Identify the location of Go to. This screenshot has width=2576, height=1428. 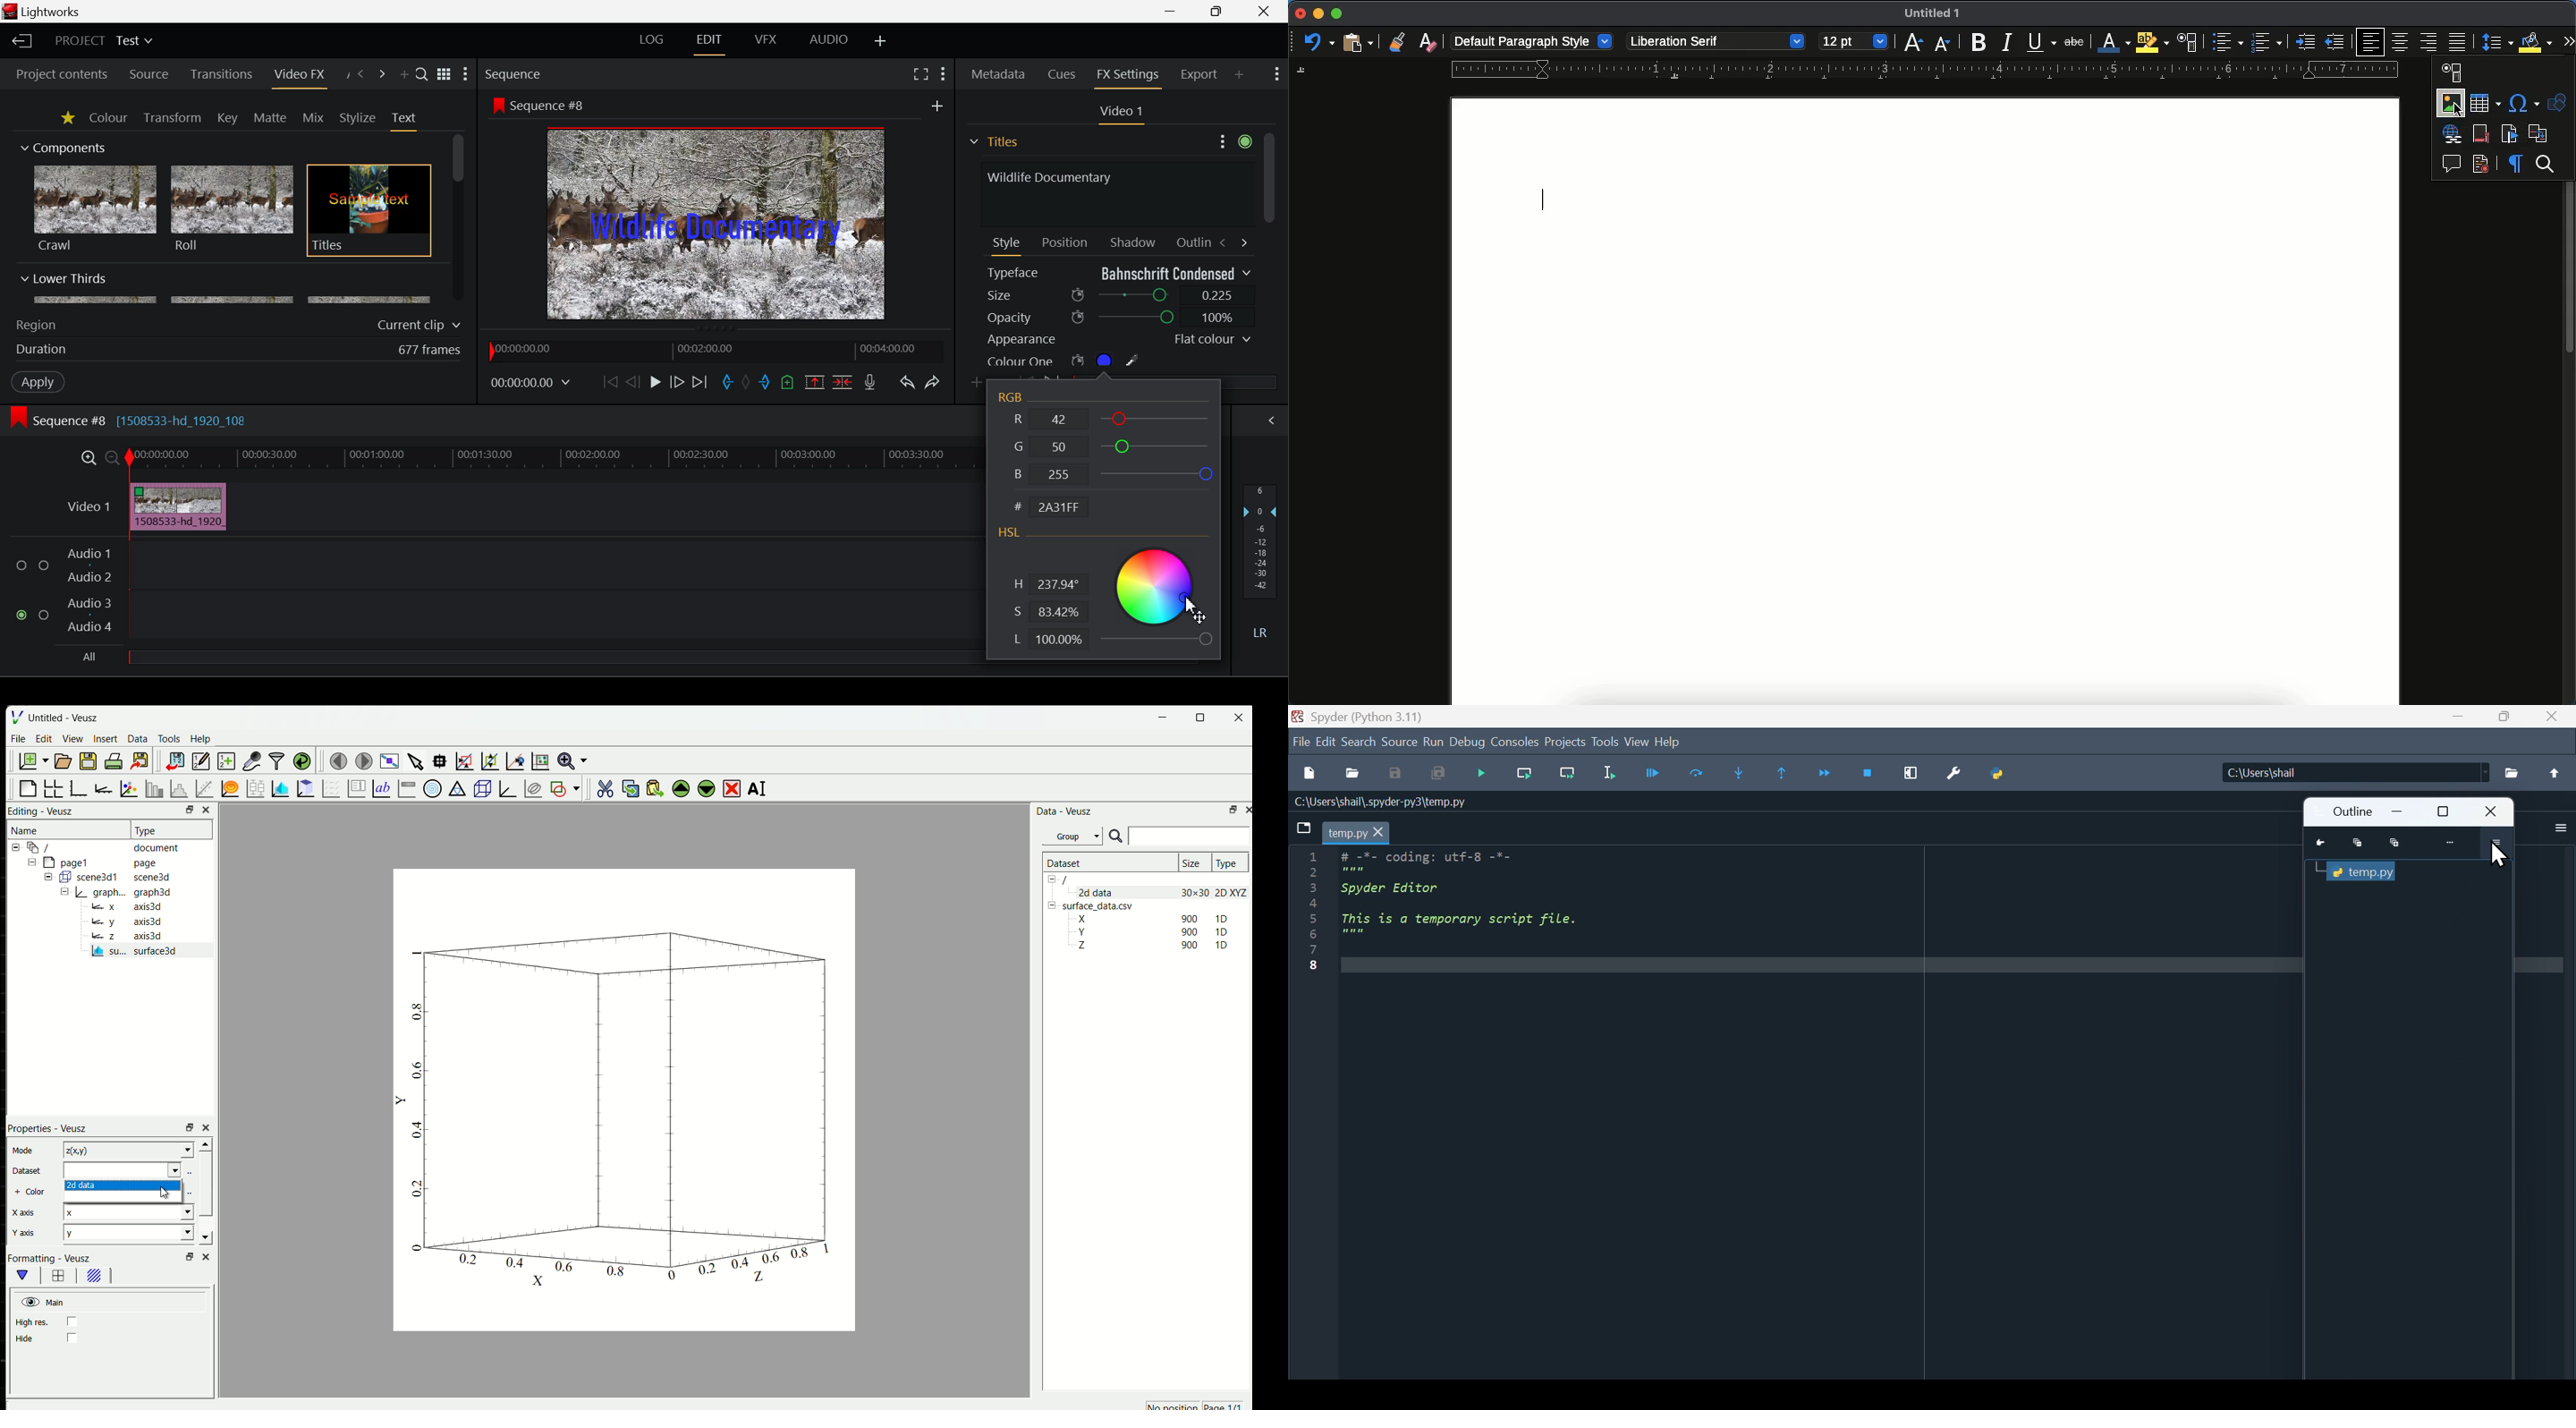
(2320, 843).